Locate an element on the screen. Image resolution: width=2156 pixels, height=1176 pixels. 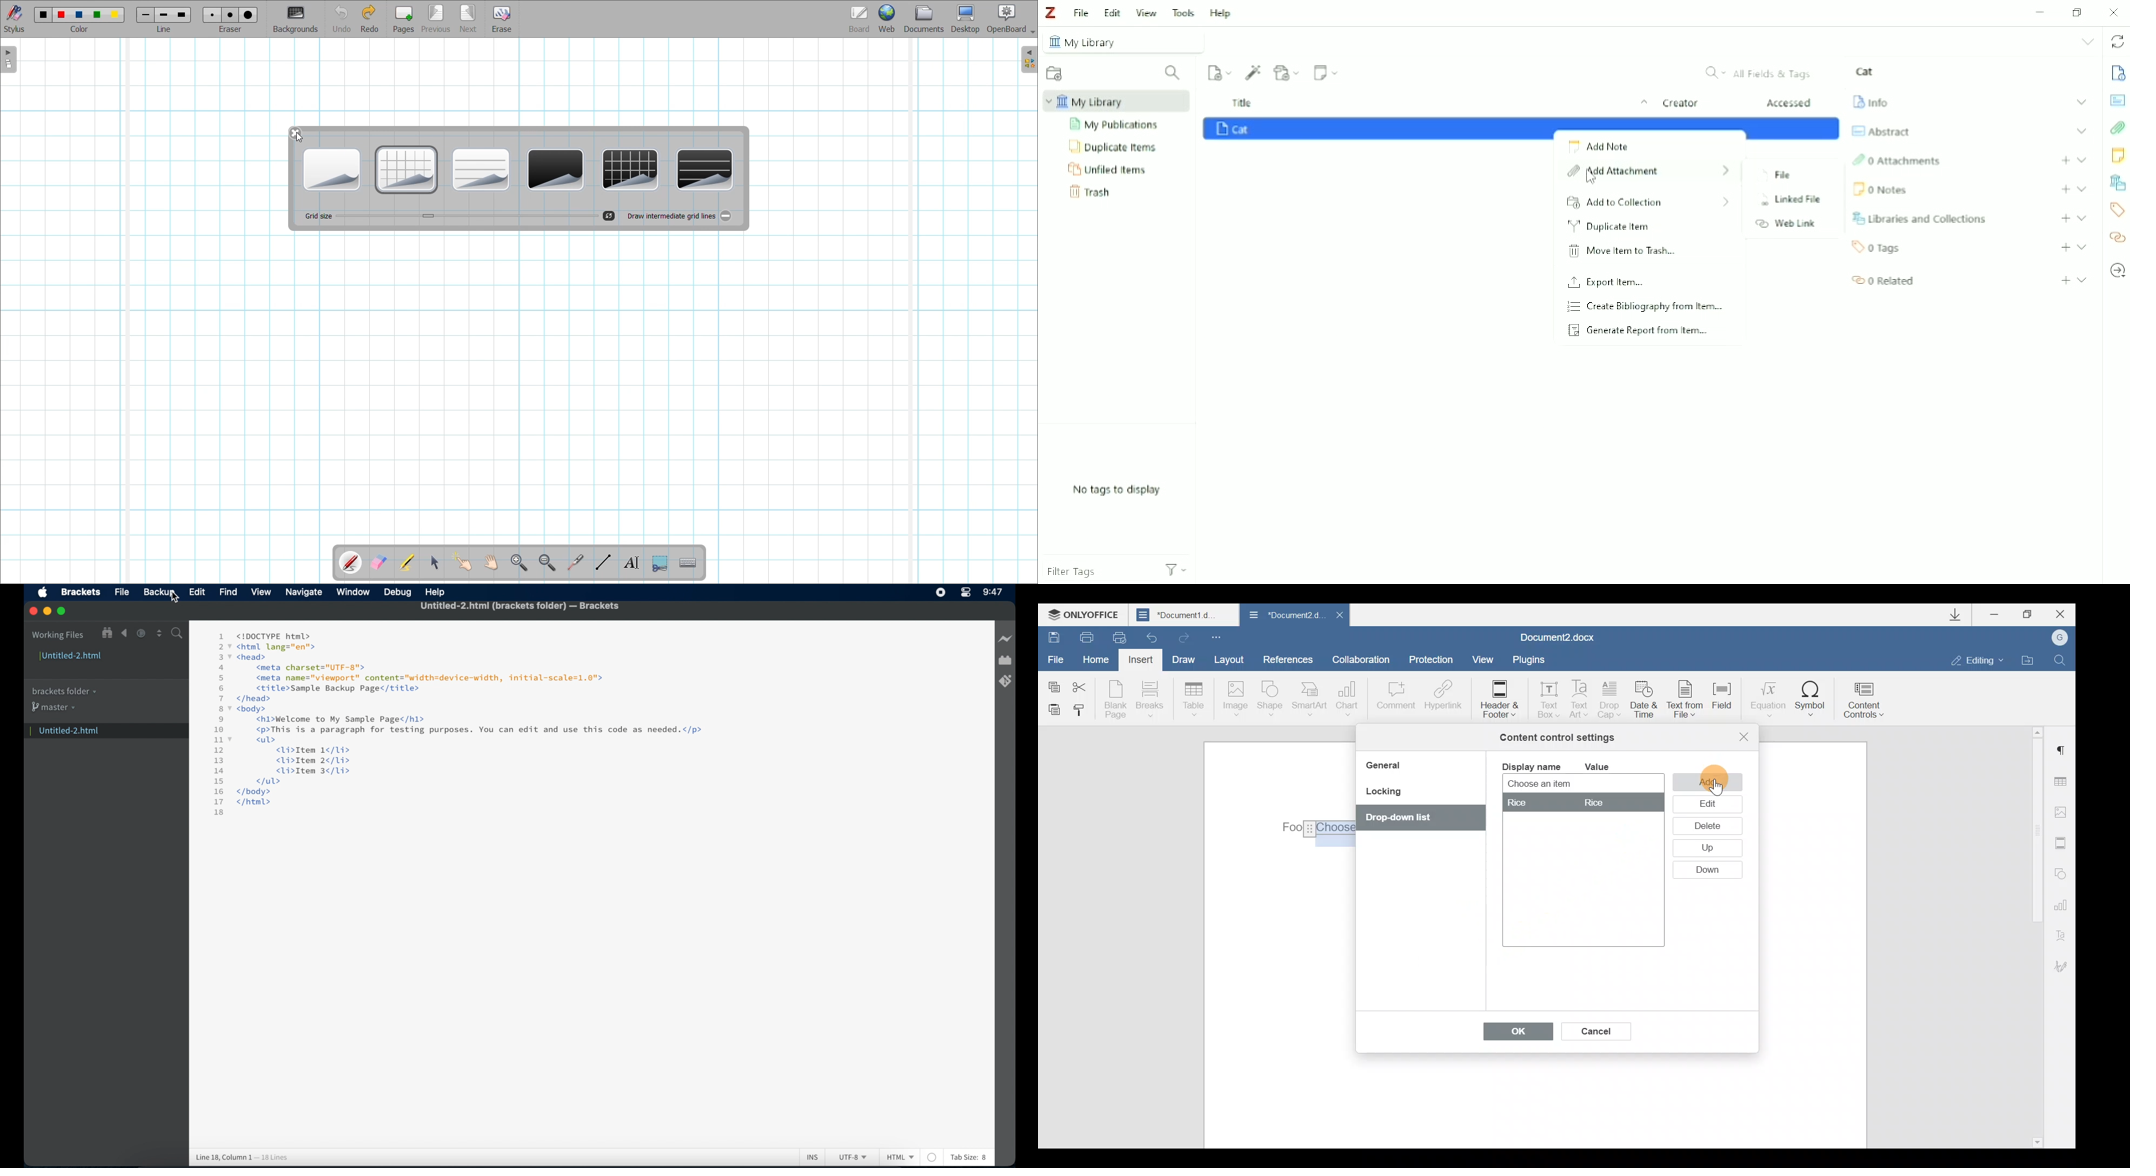
Scroll bar is located at coordinates (2034, 935).